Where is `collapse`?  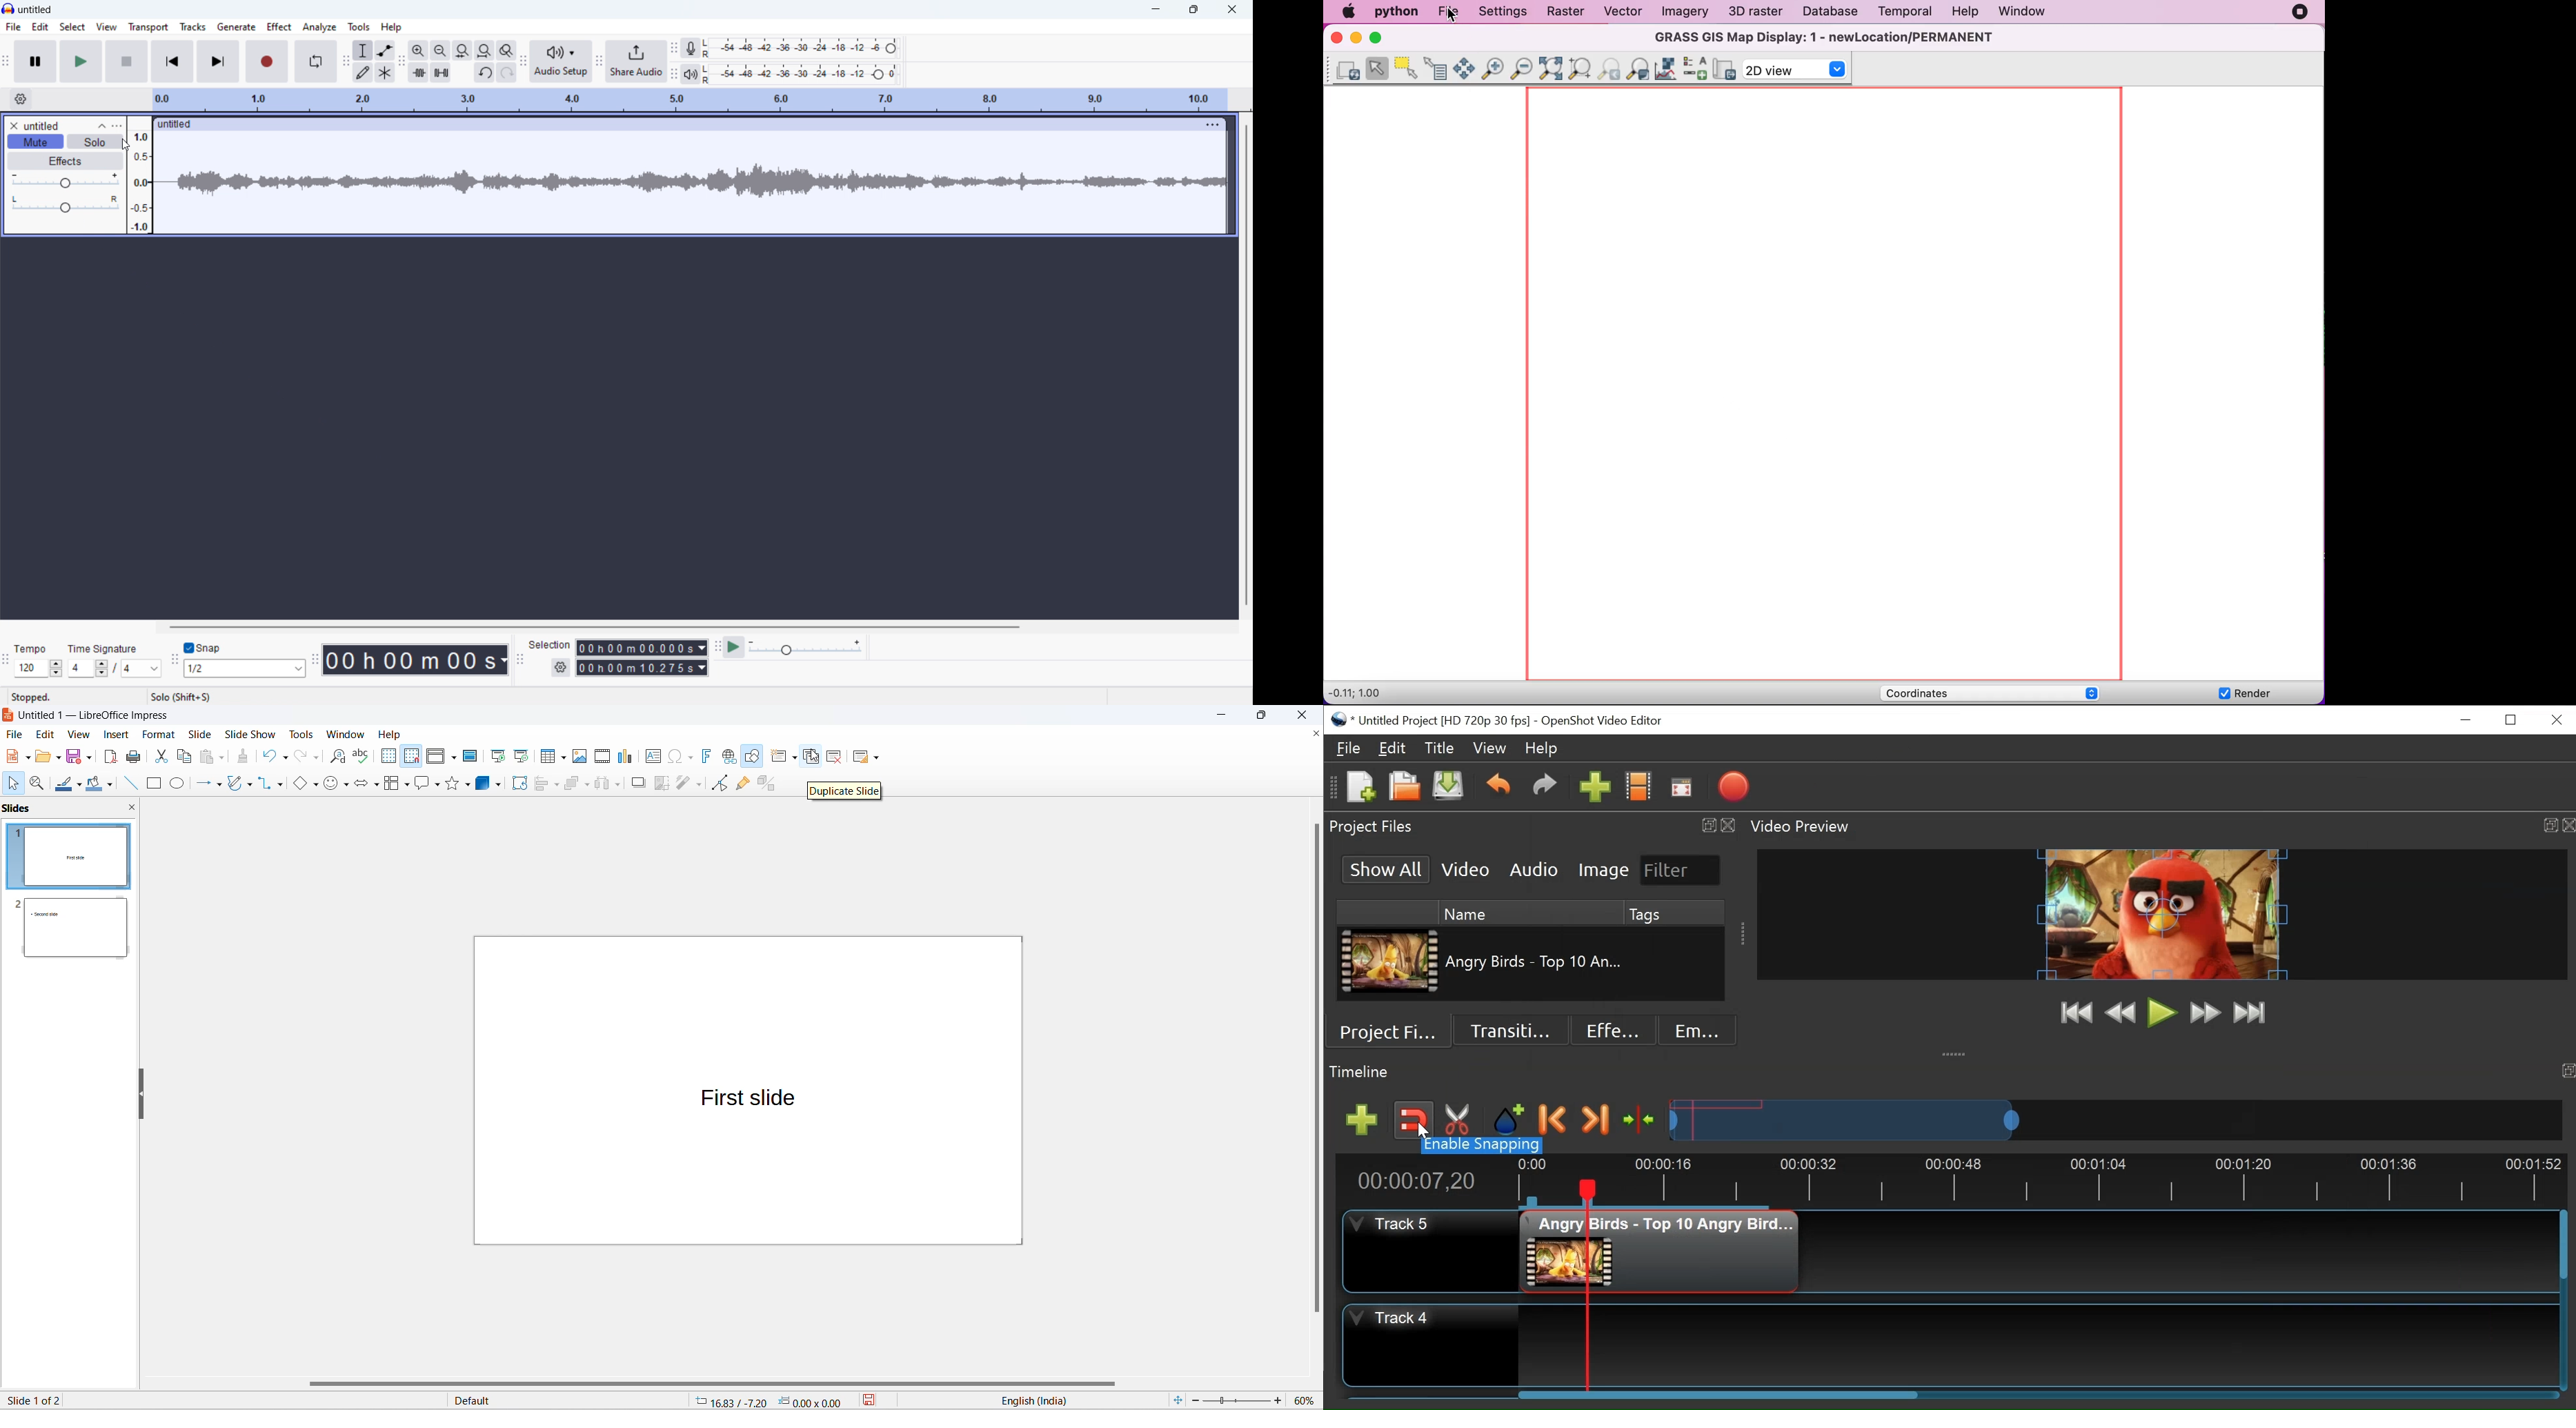 collapse is located at coordinates (101, 126).